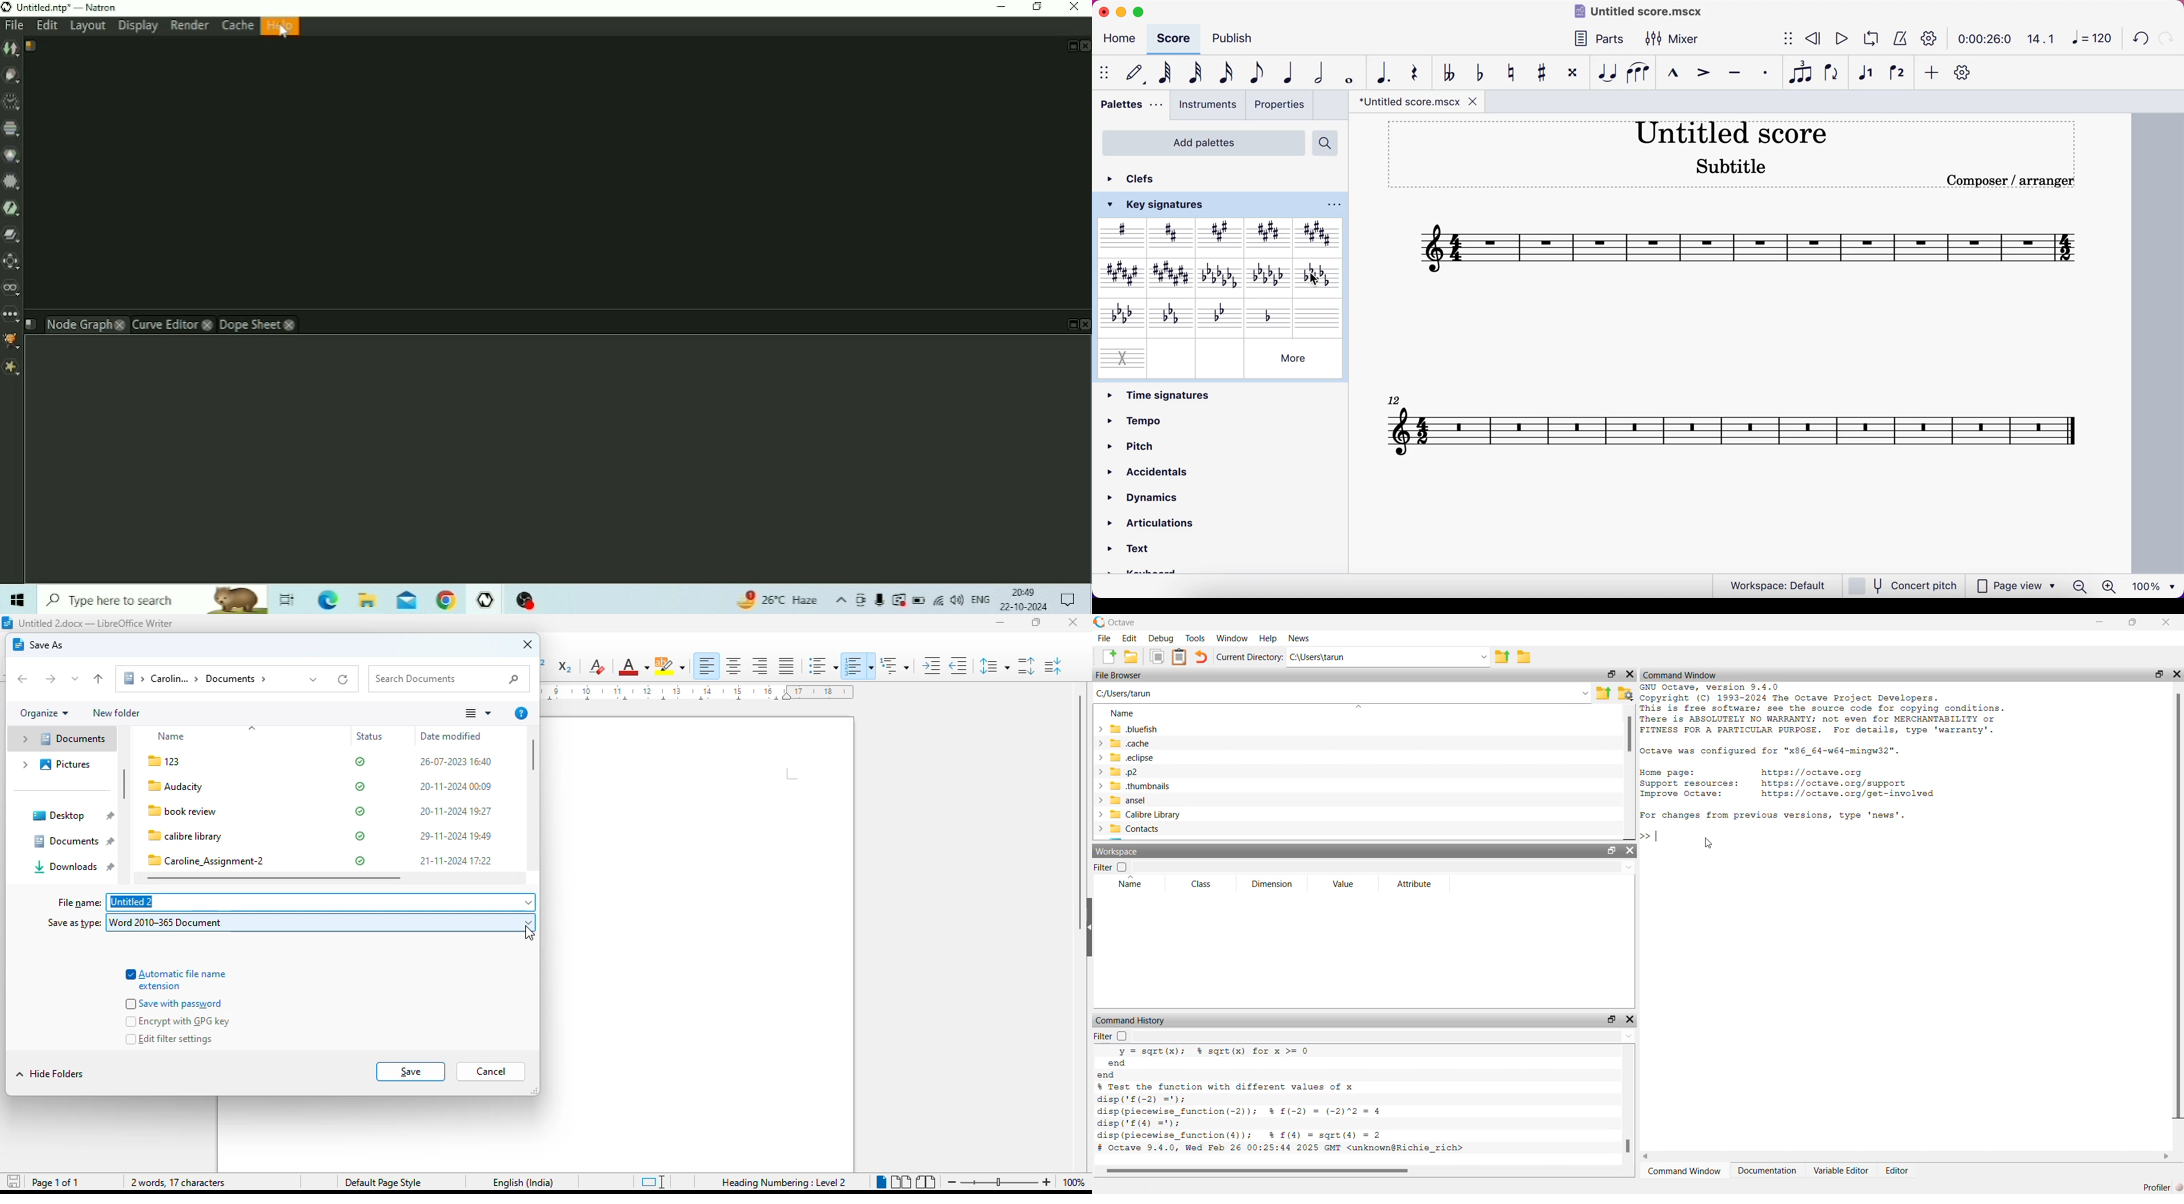  Describe the element at coordinates (1221, 277) in the screenshot. I see `A minor` at that location.